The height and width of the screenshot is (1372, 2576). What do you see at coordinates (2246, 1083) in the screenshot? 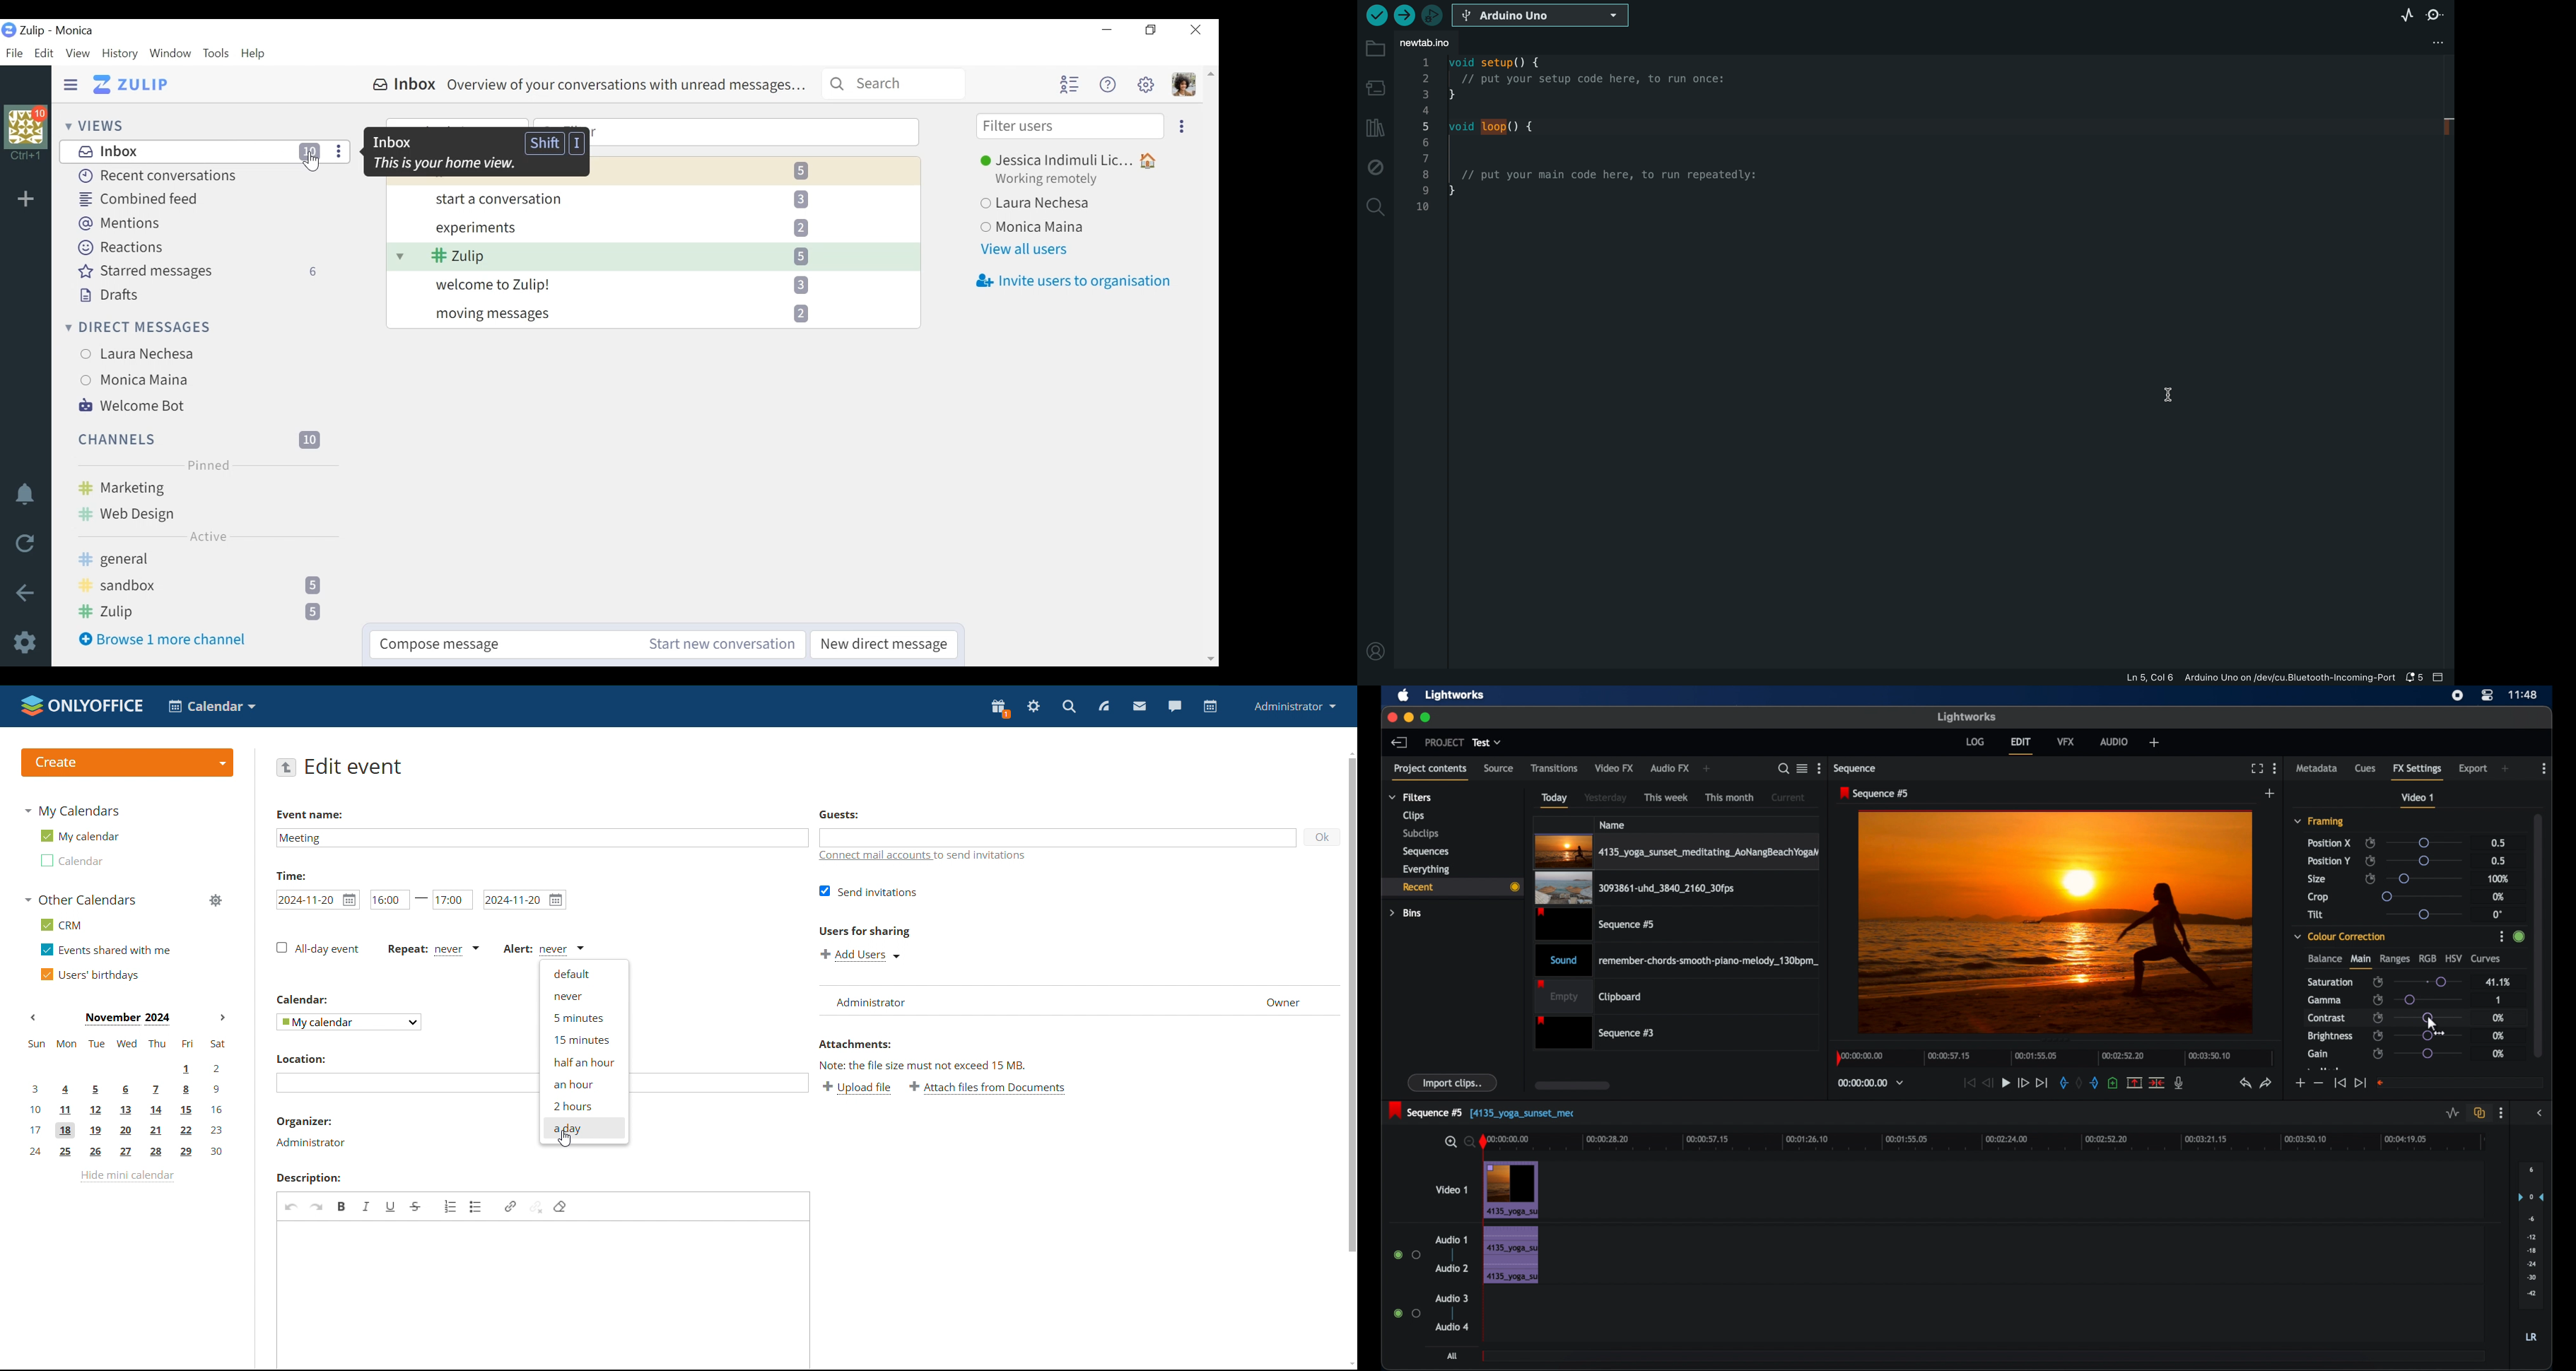
I see `undo` at bounding box center [2246, 1083].